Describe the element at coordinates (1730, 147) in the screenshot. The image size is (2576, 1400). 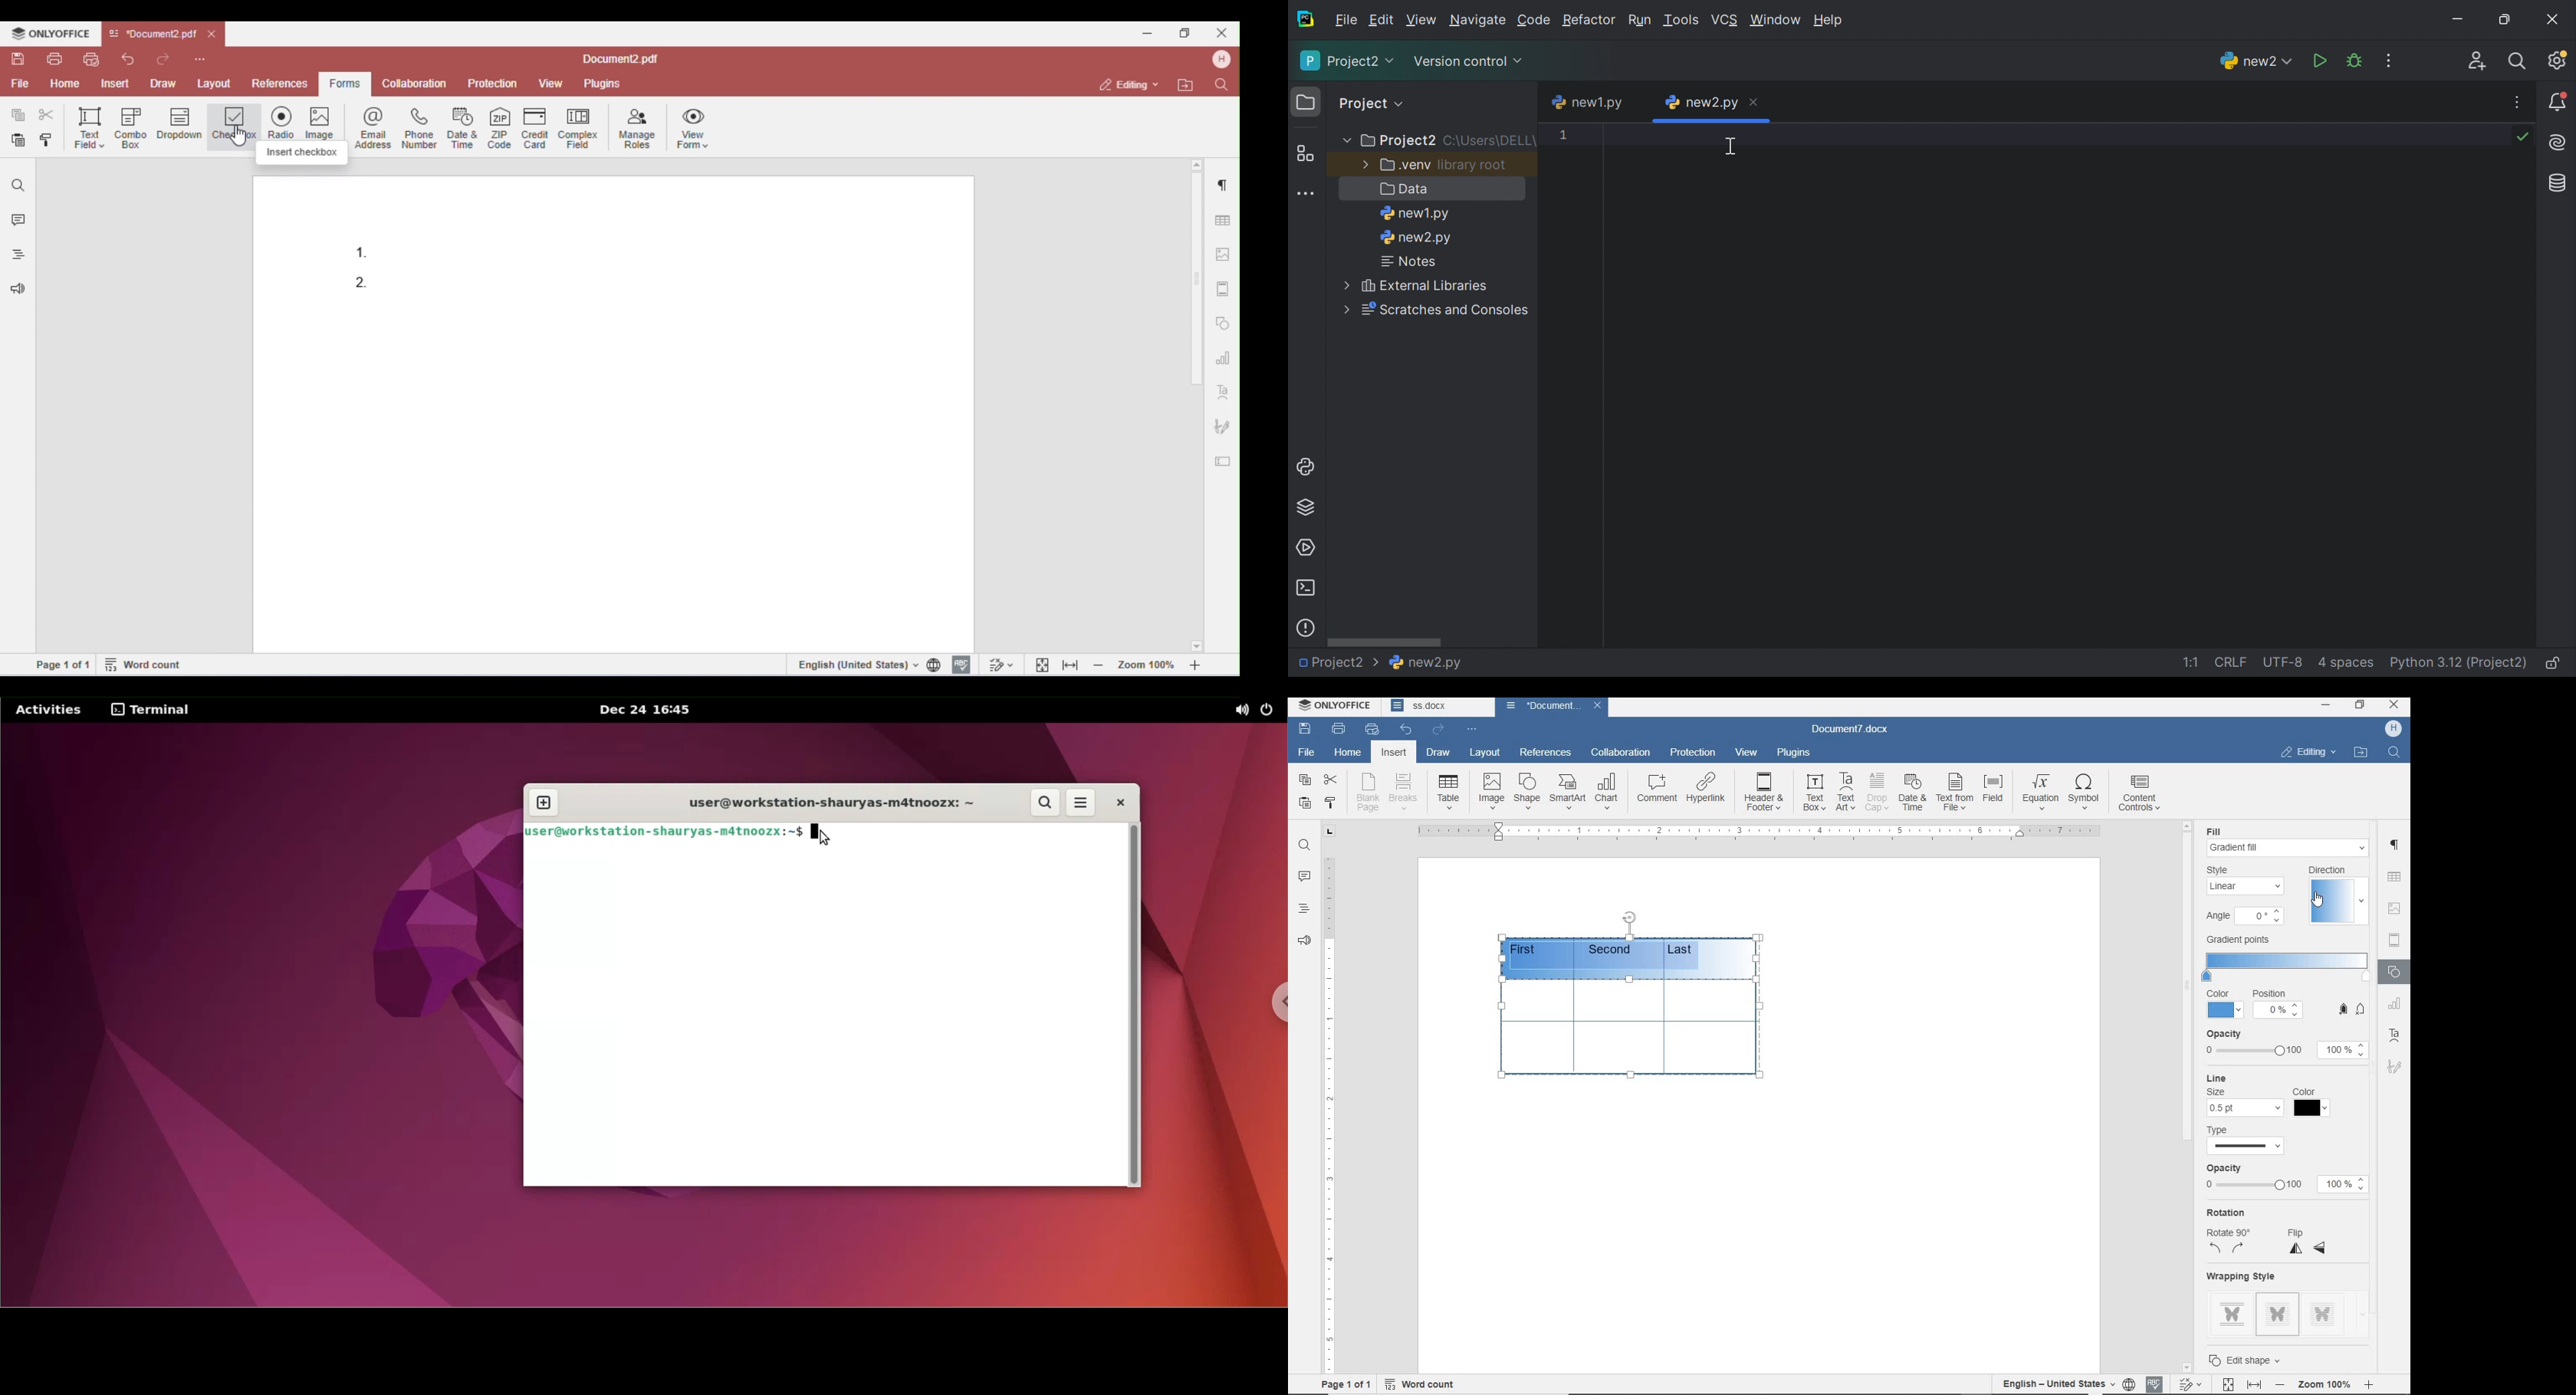
I see `Cursor` at that location.